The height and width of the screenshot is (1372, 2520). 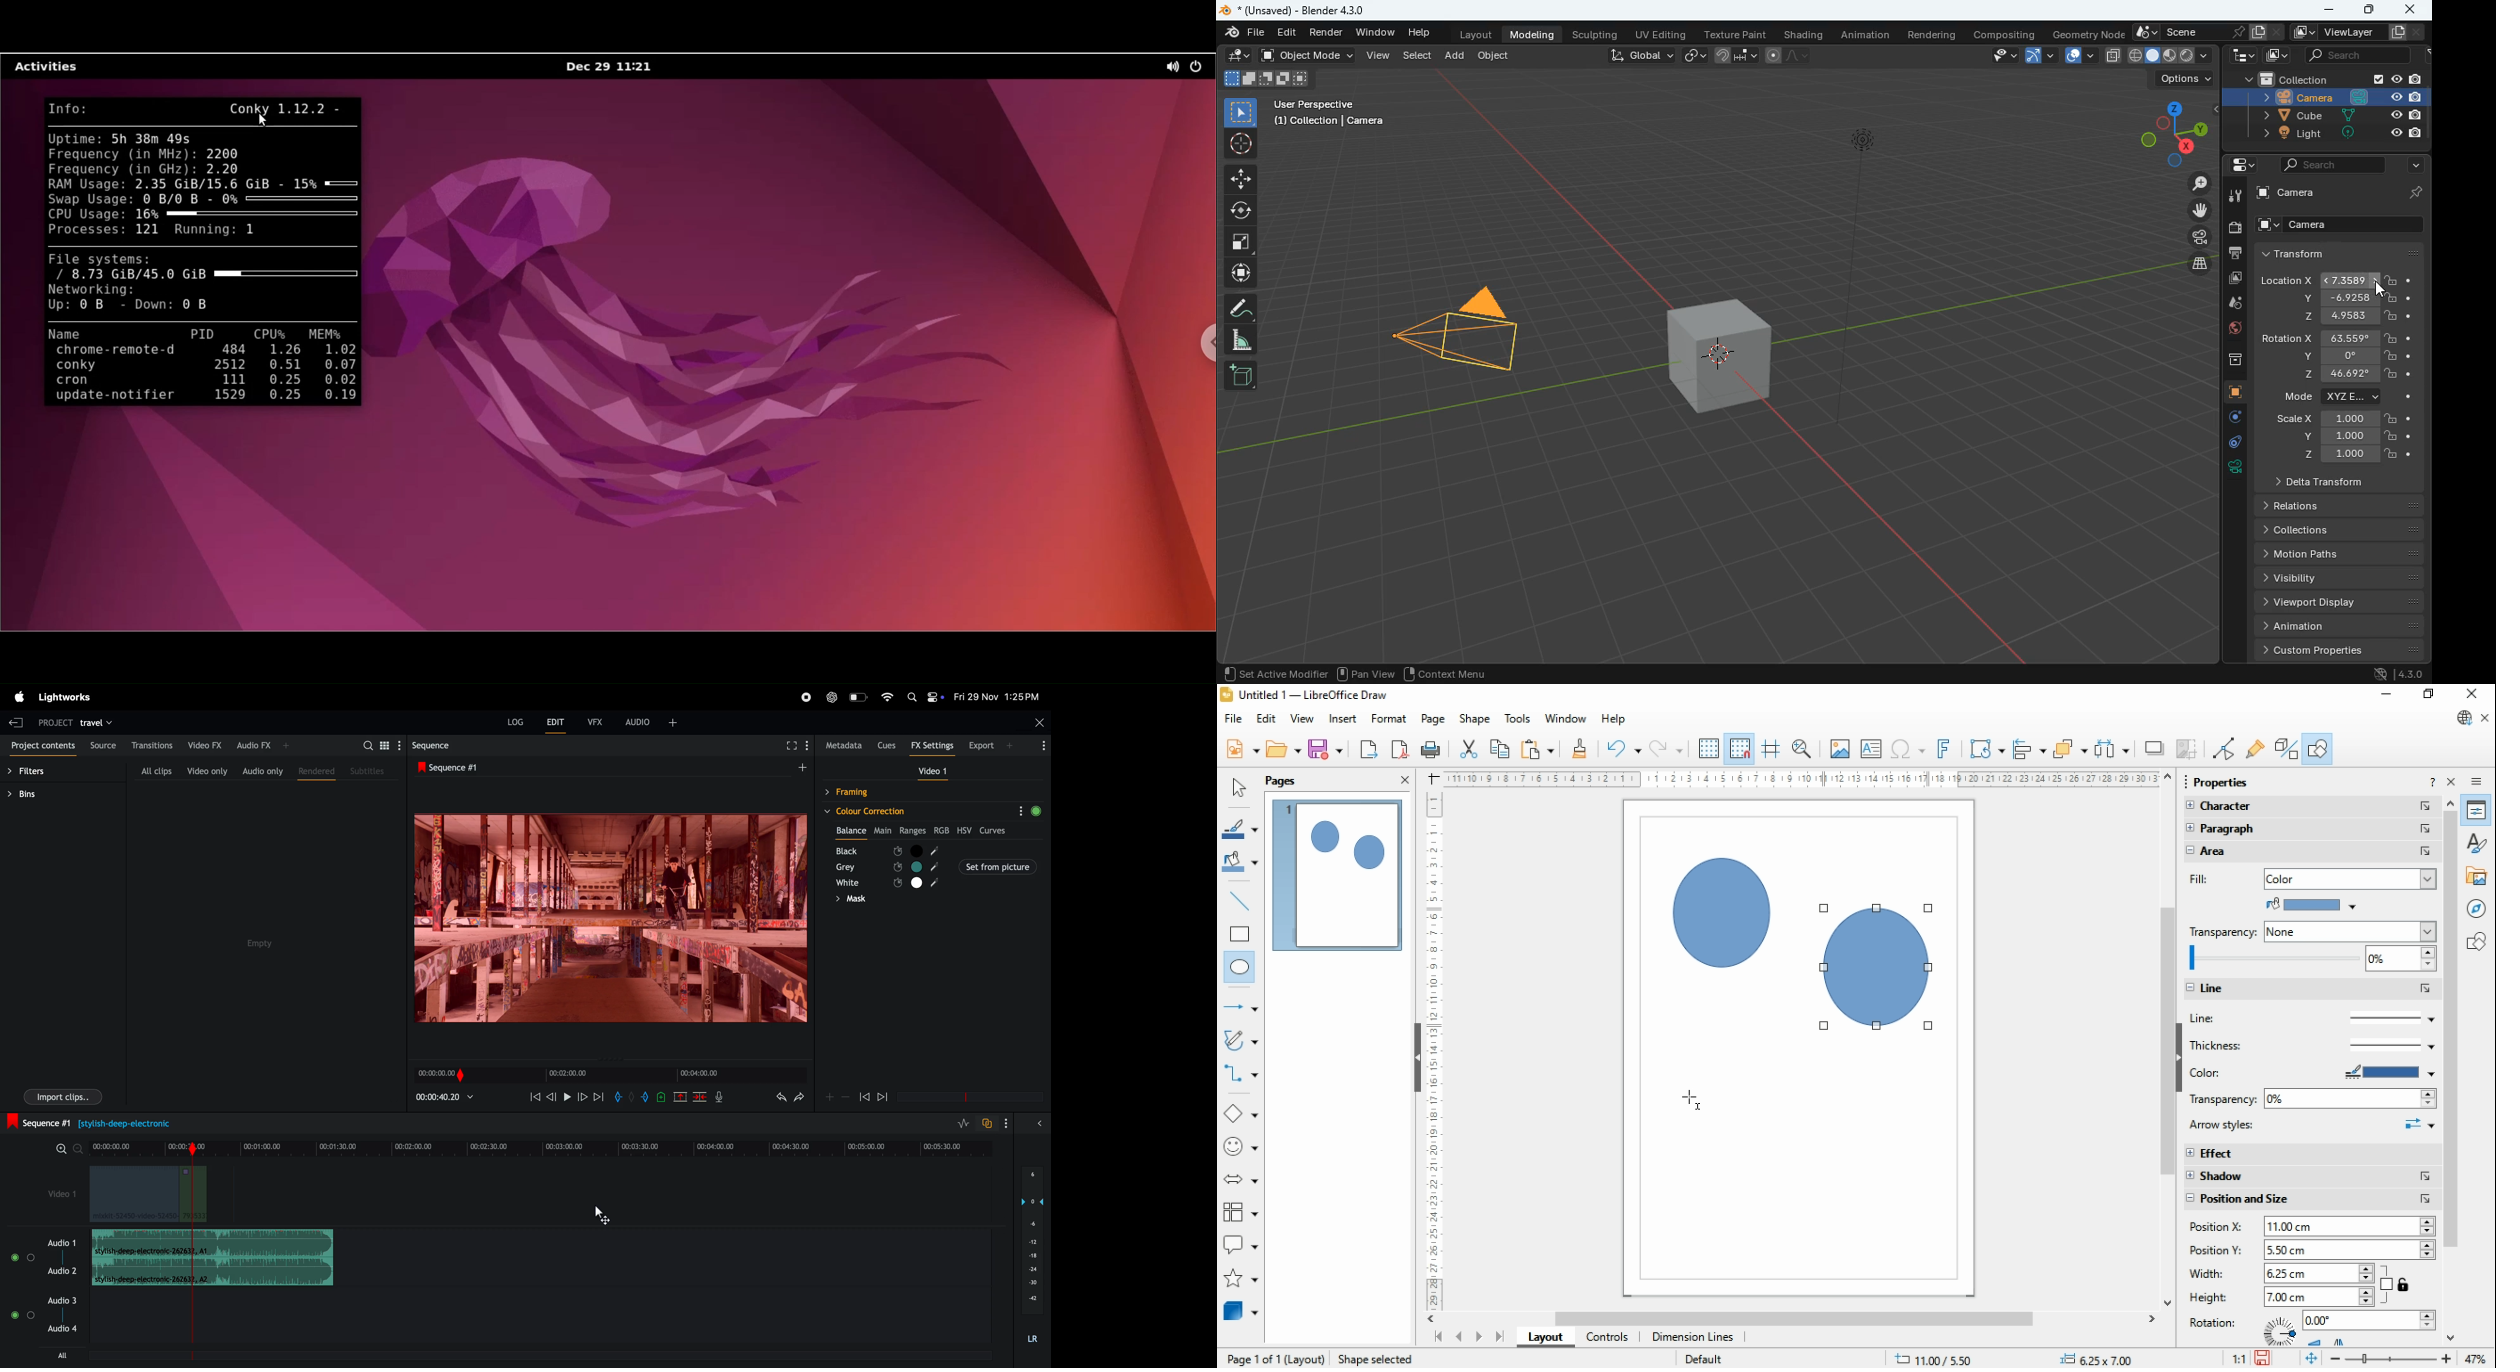 What do you see at coordinates (1870, 748) in the screenshot?
I see `insert text box` at bounding box center [1870, 748].